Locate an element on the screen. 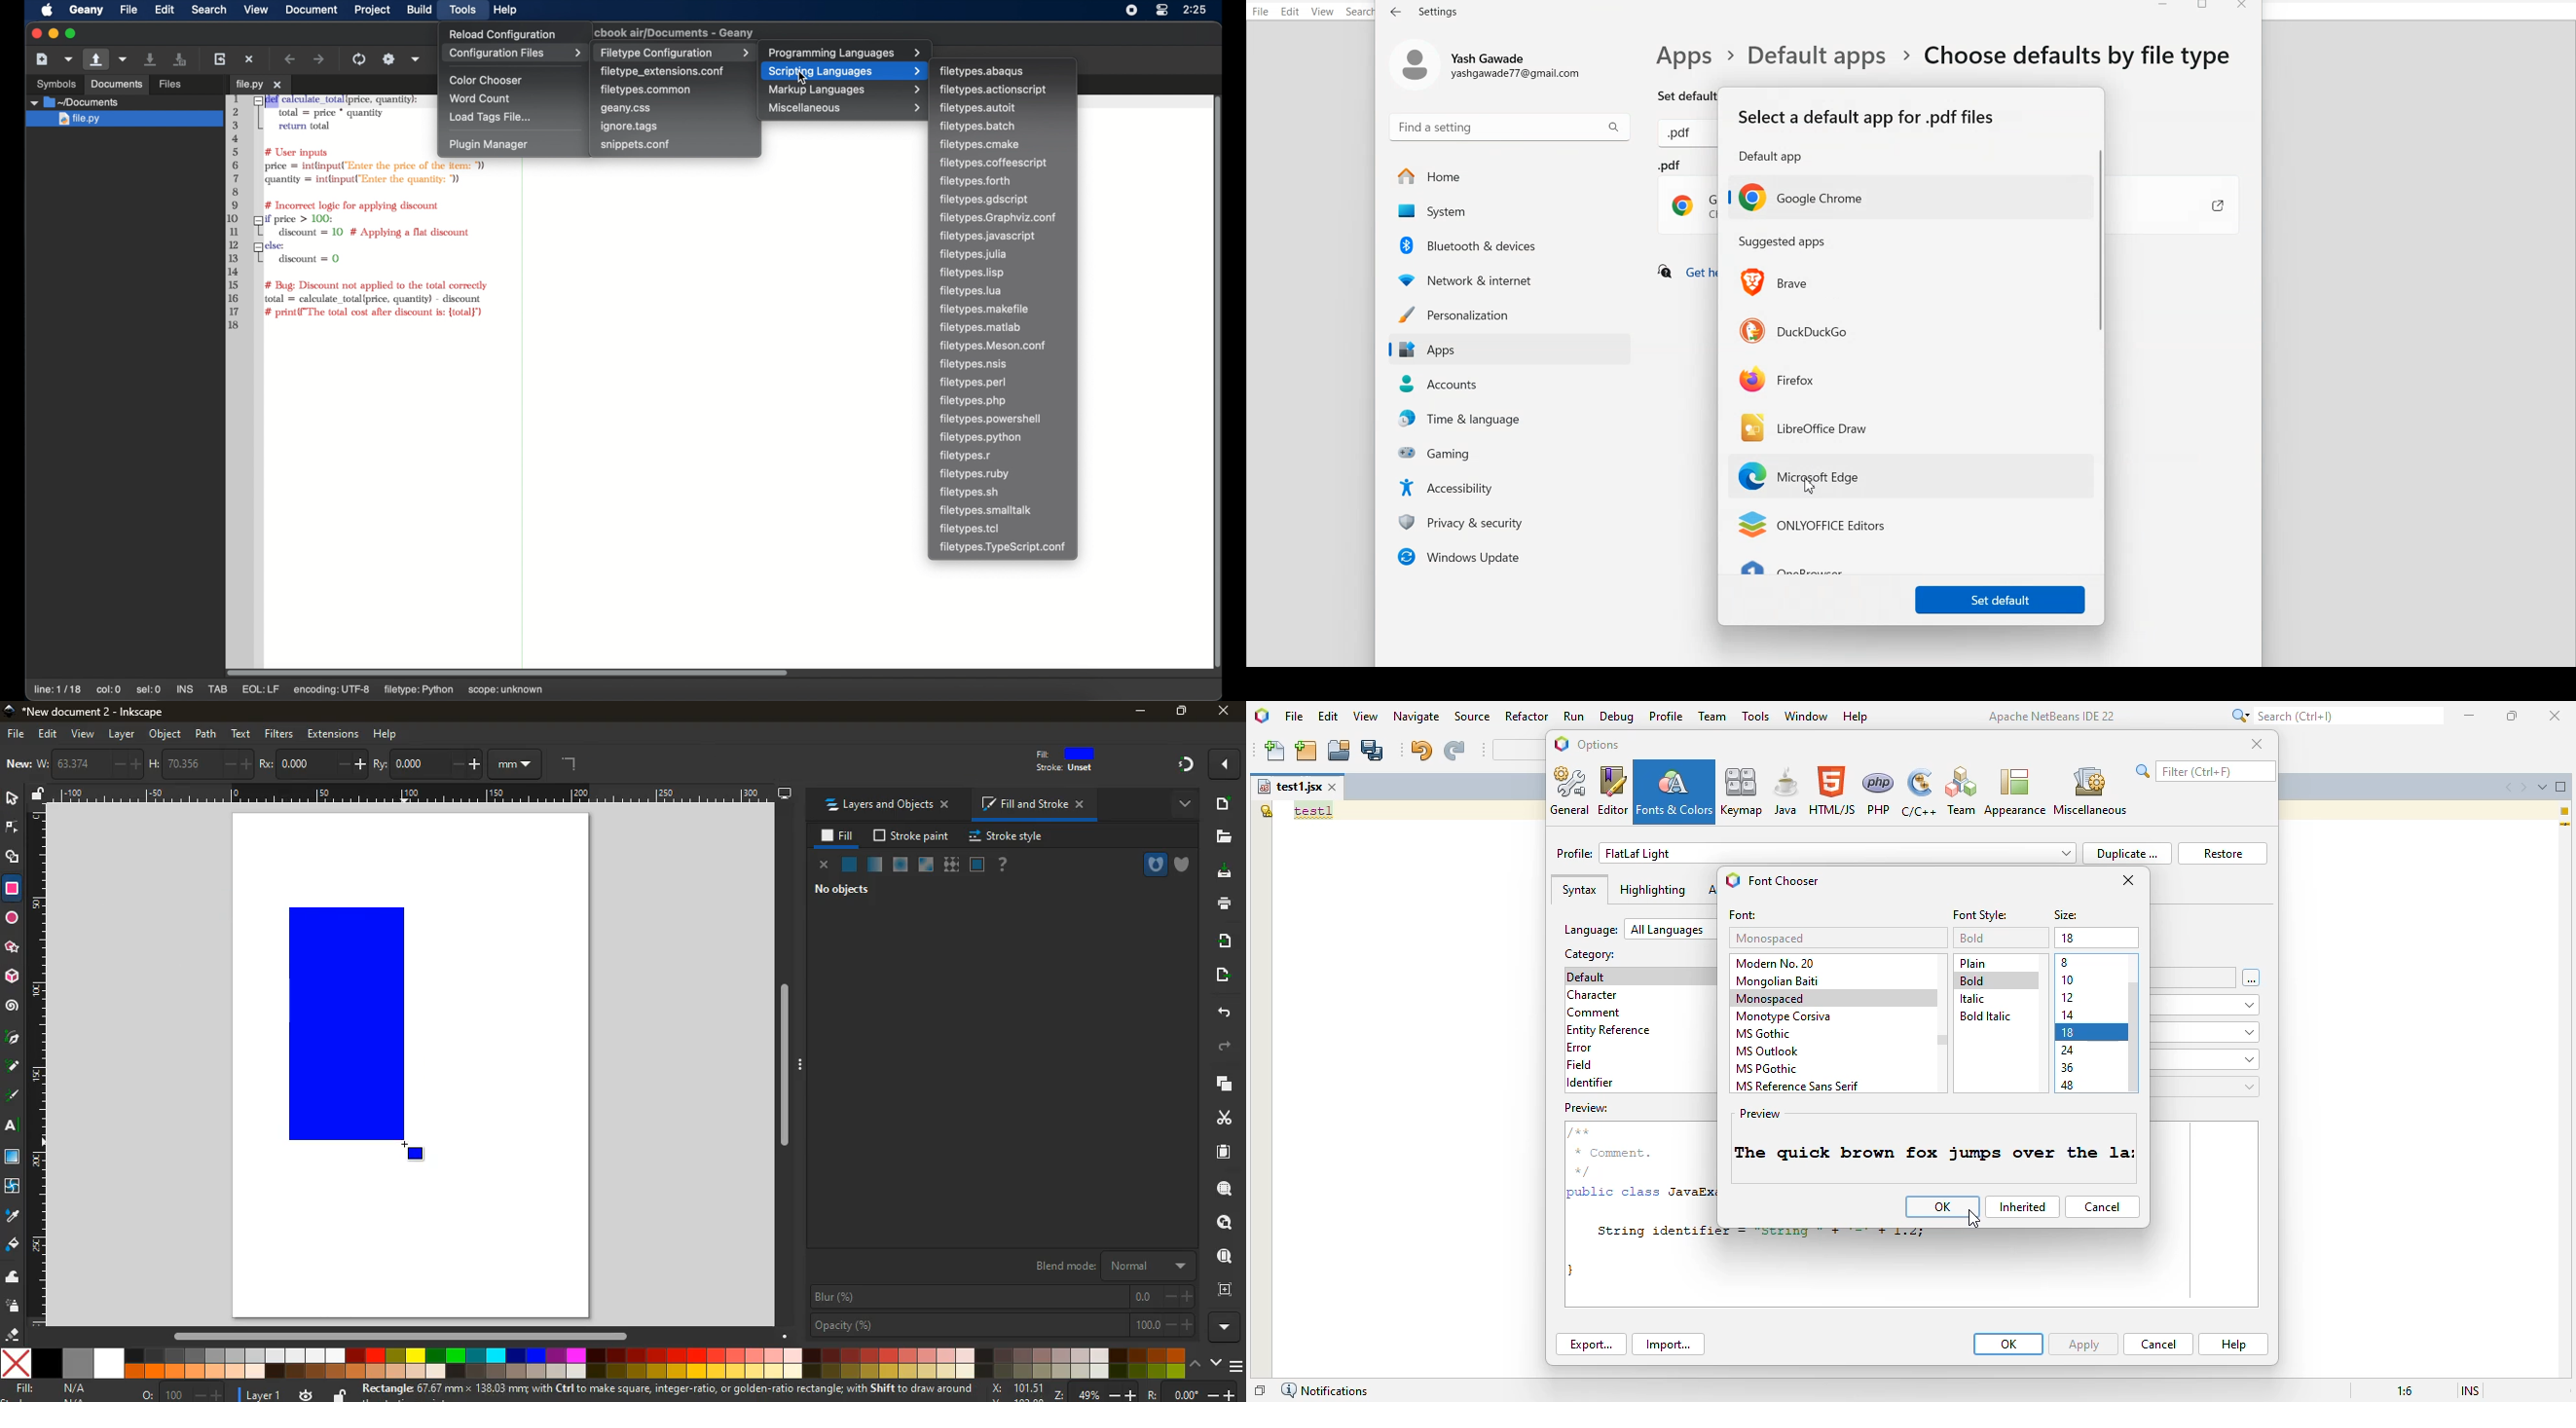 The width and height of the screenshot is (2576, 1428). Maximize is located at coordinates (2204, 7).